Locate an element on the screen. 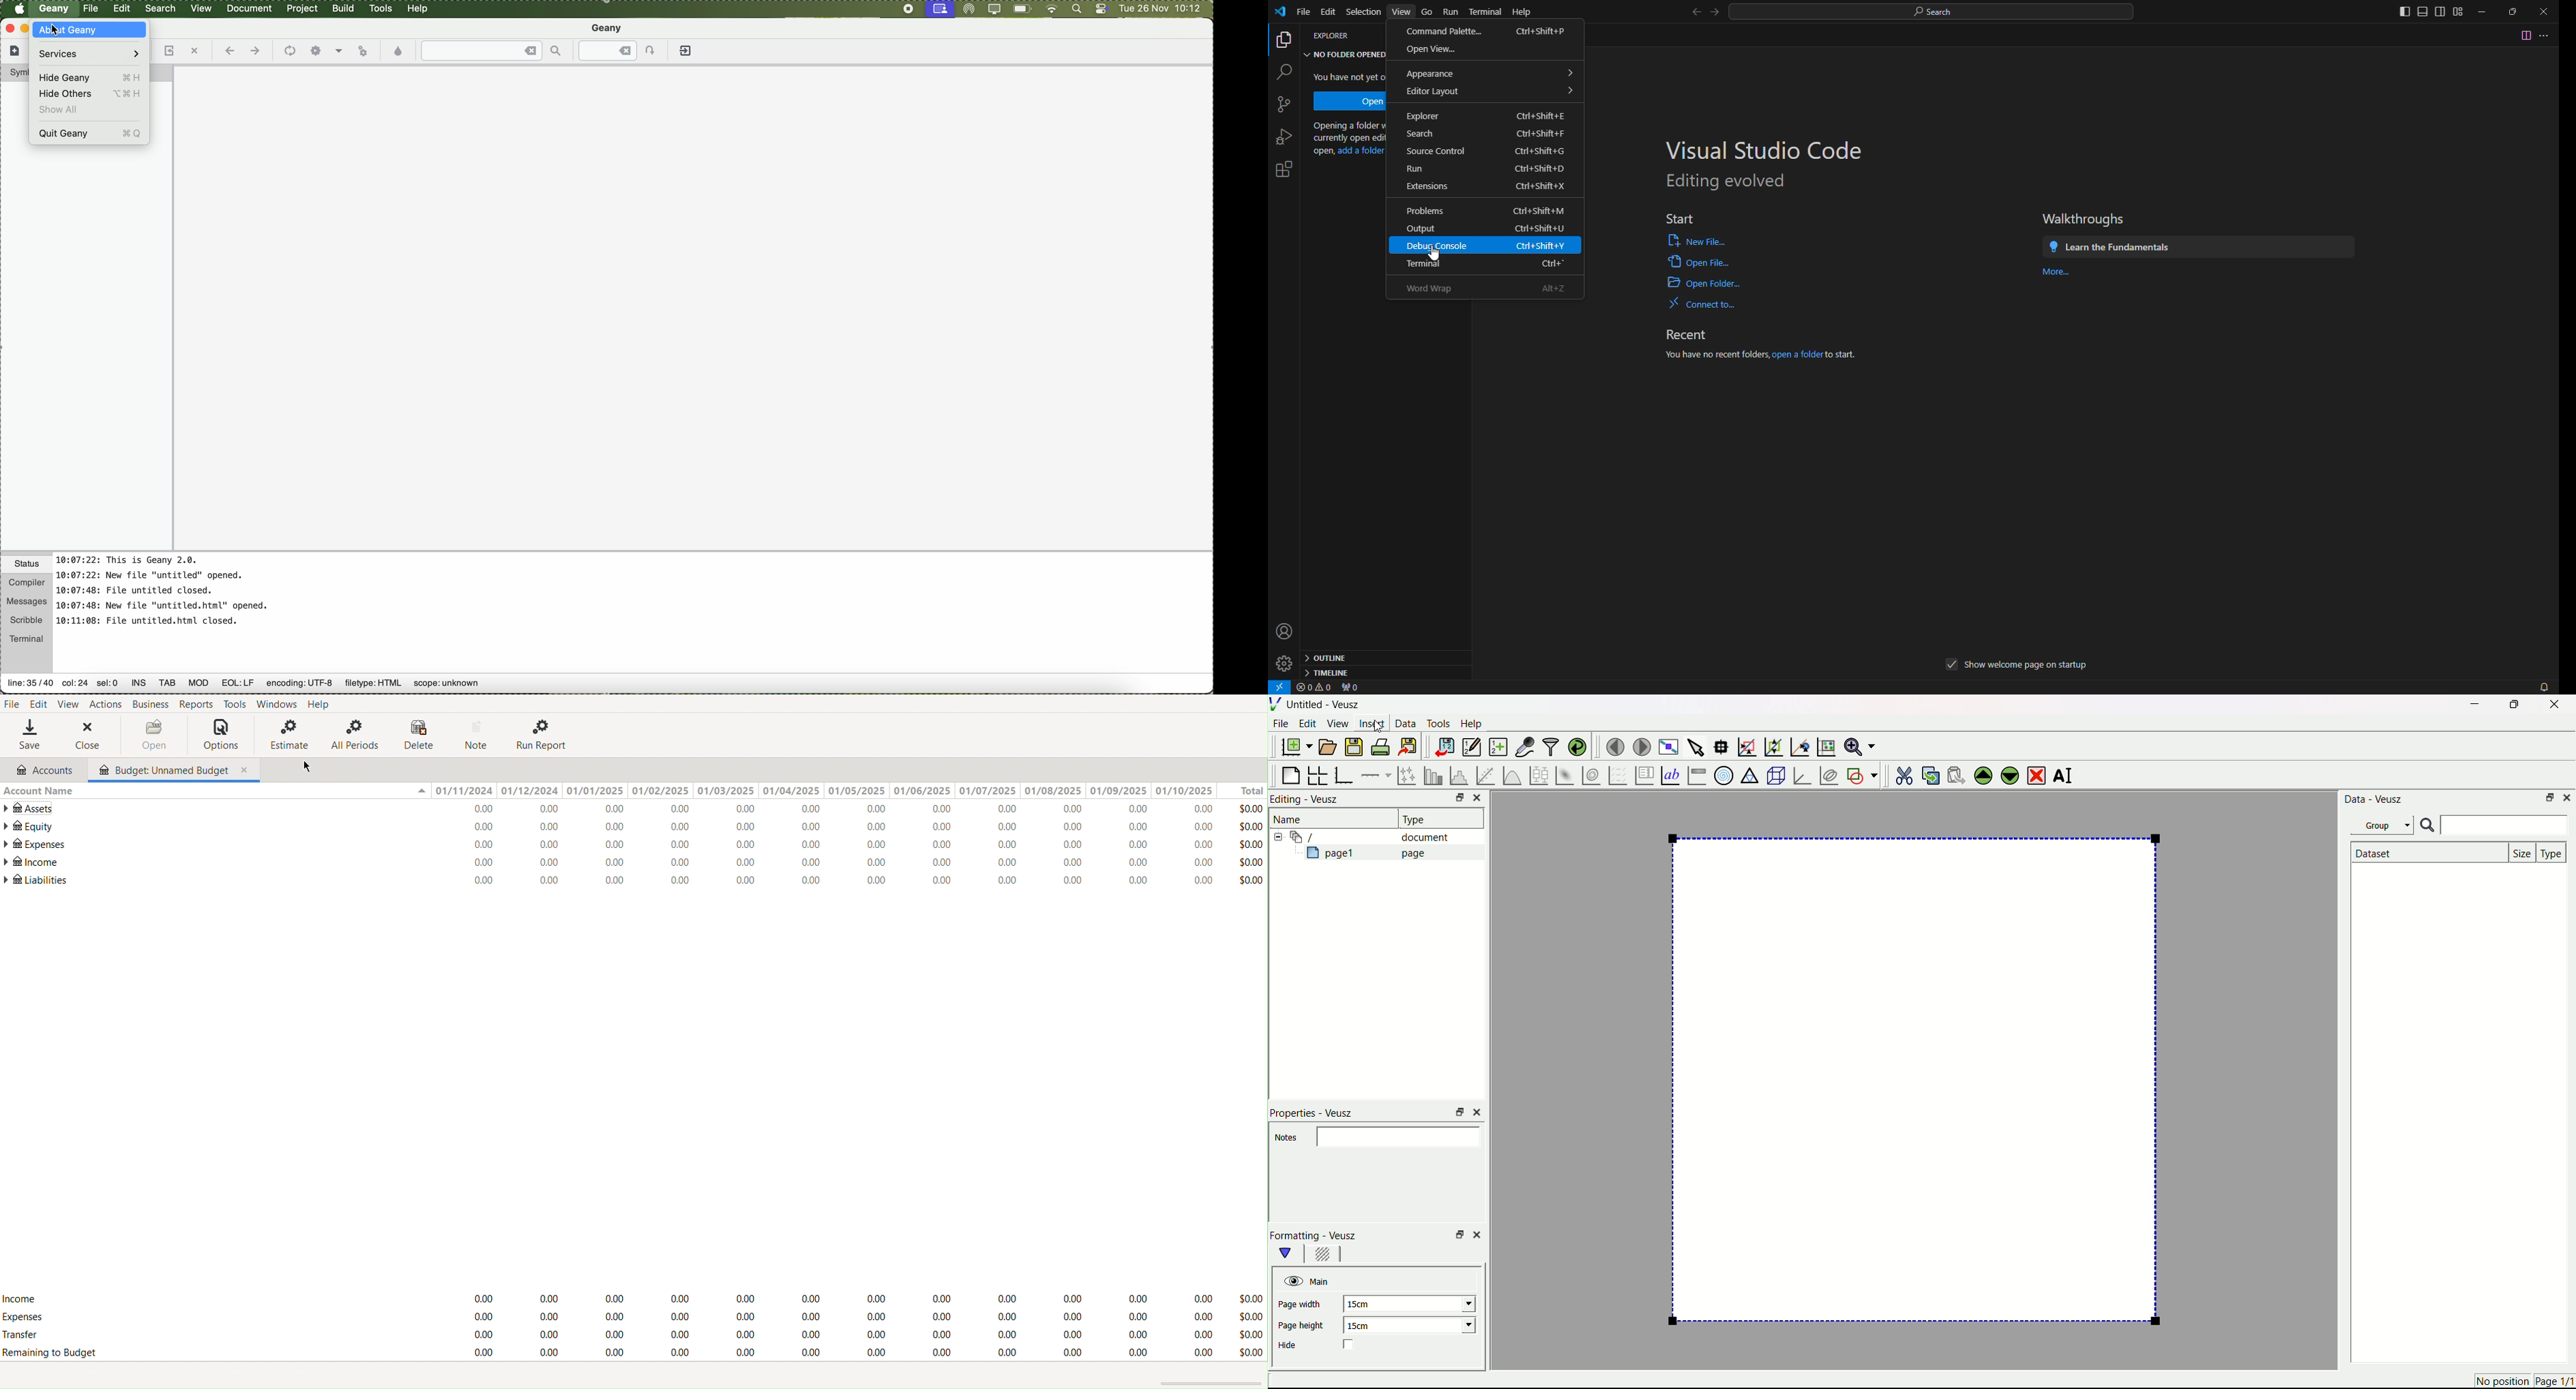 Image resolution: width=2576 pixels, height=1400 pixels. Delete is located at coordinates (420, 735).